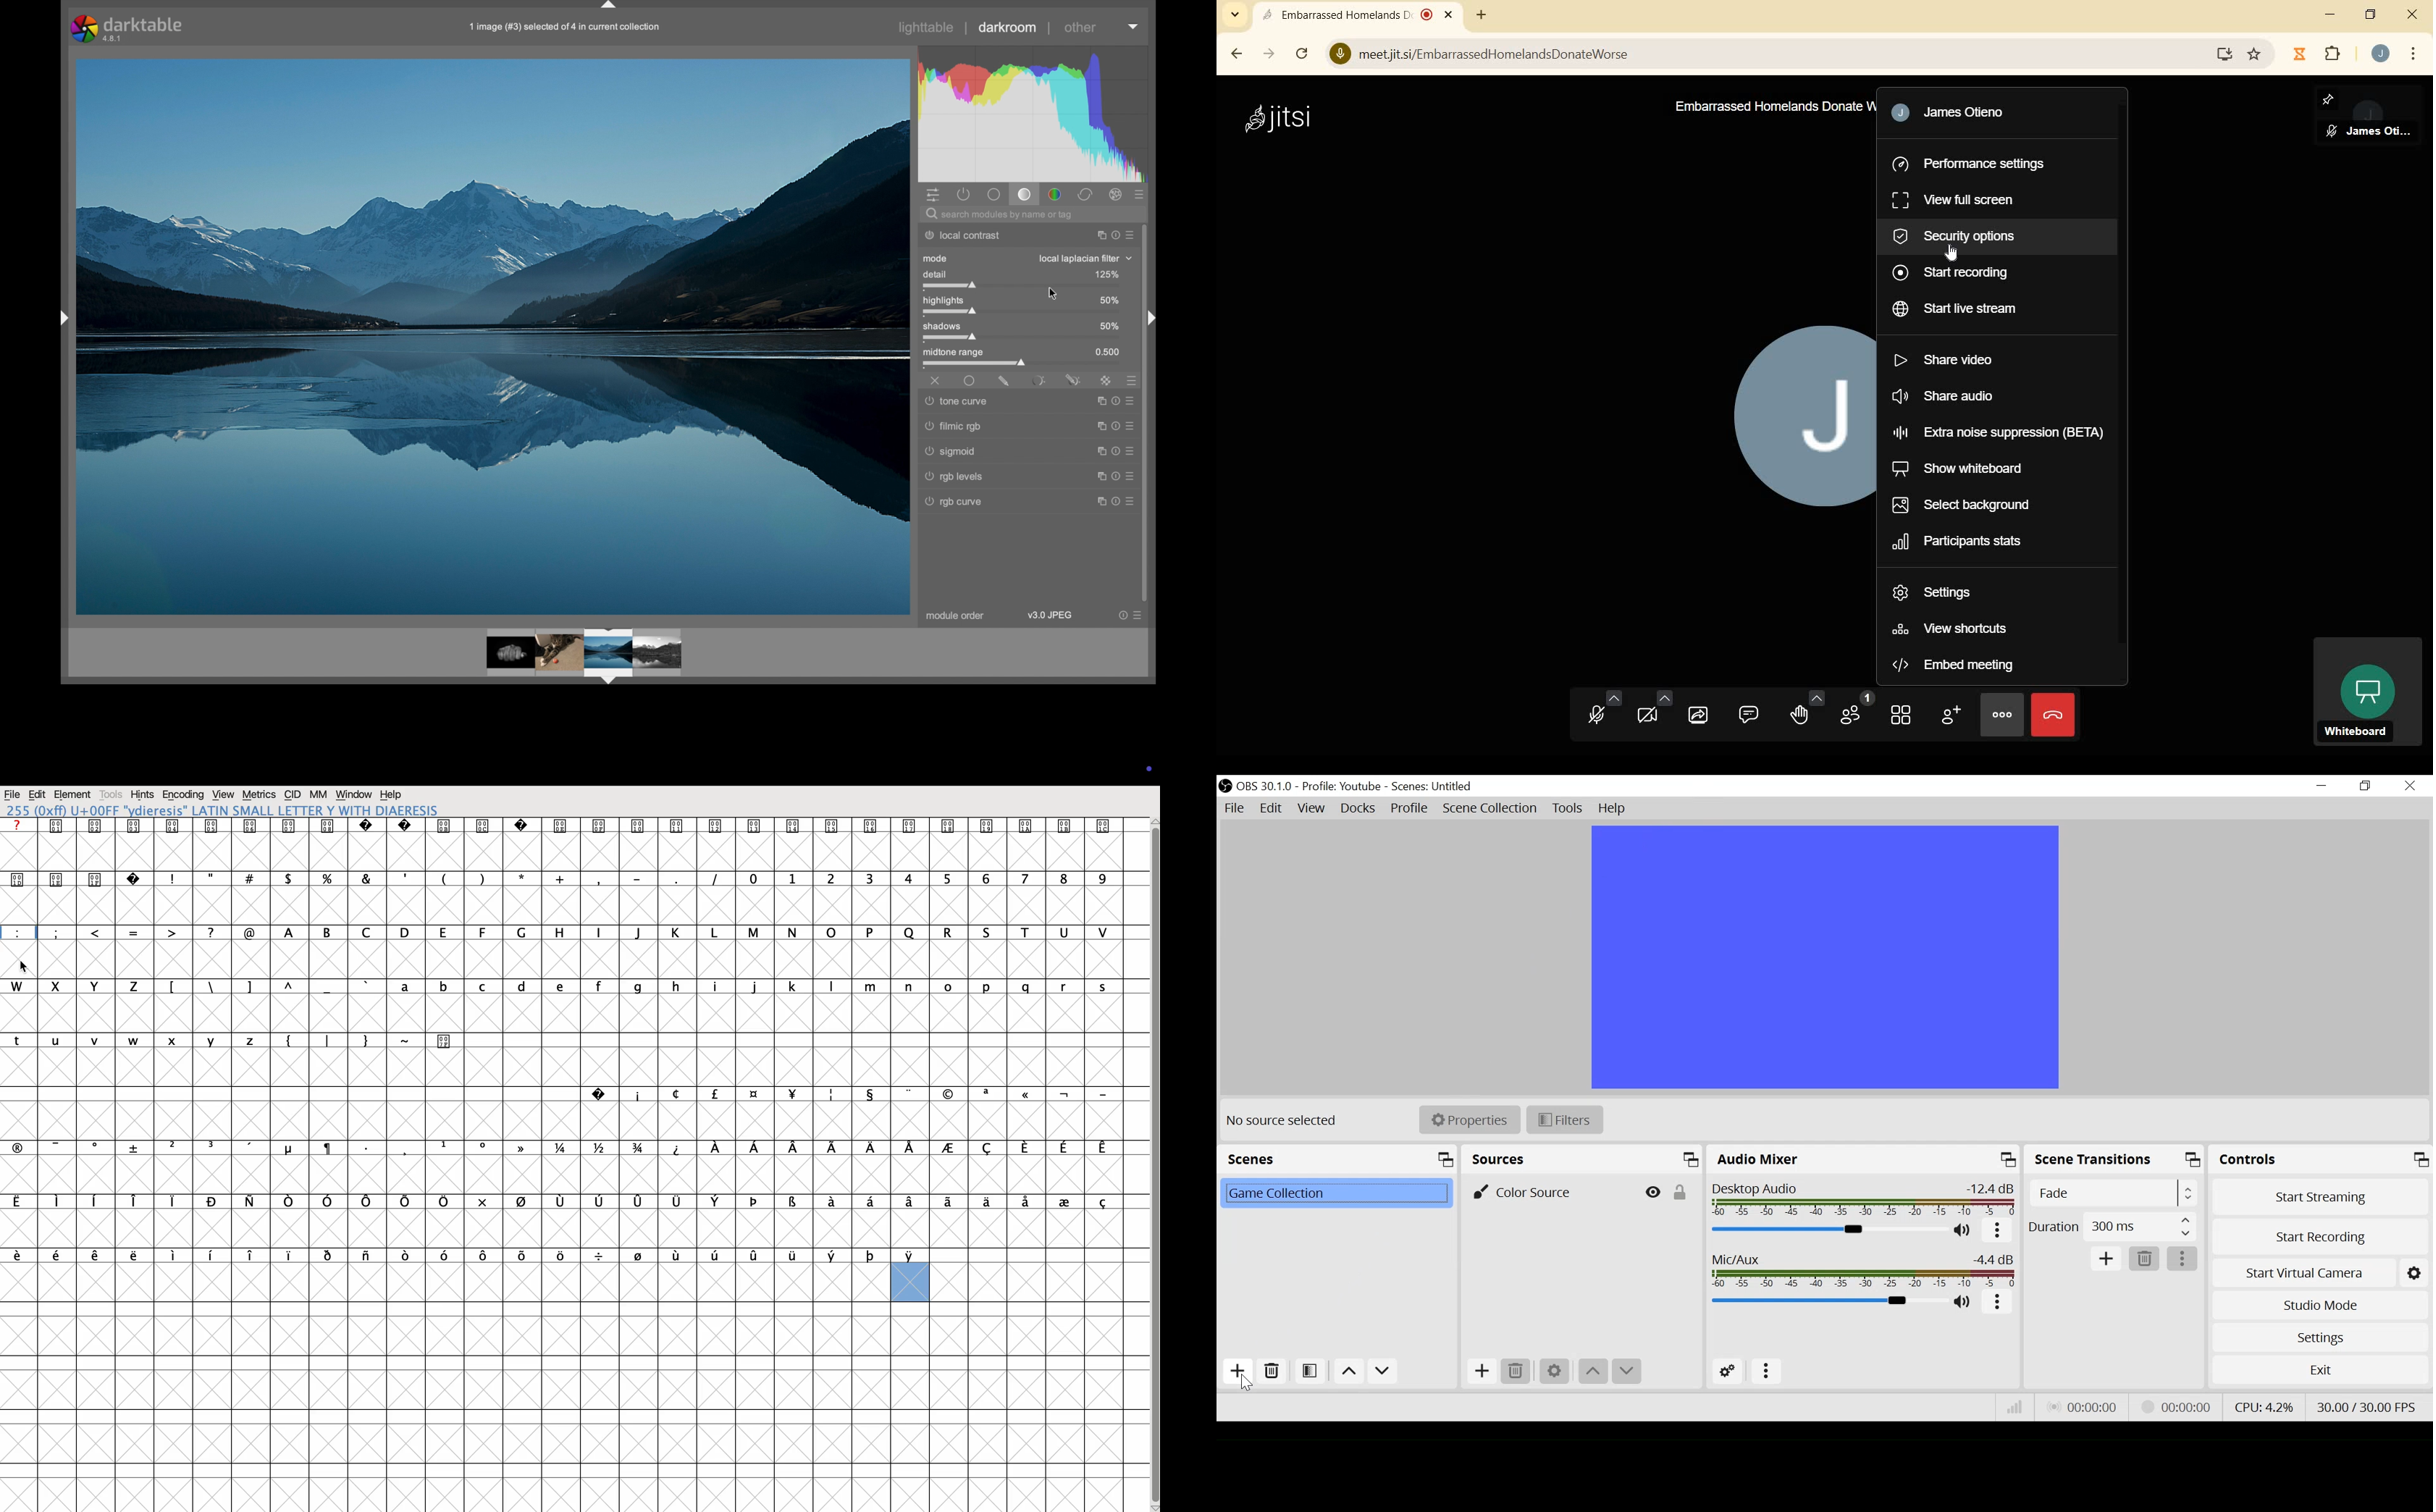 The image size is (2436, 1512). I want to click on Encoding, so click(183, 793).